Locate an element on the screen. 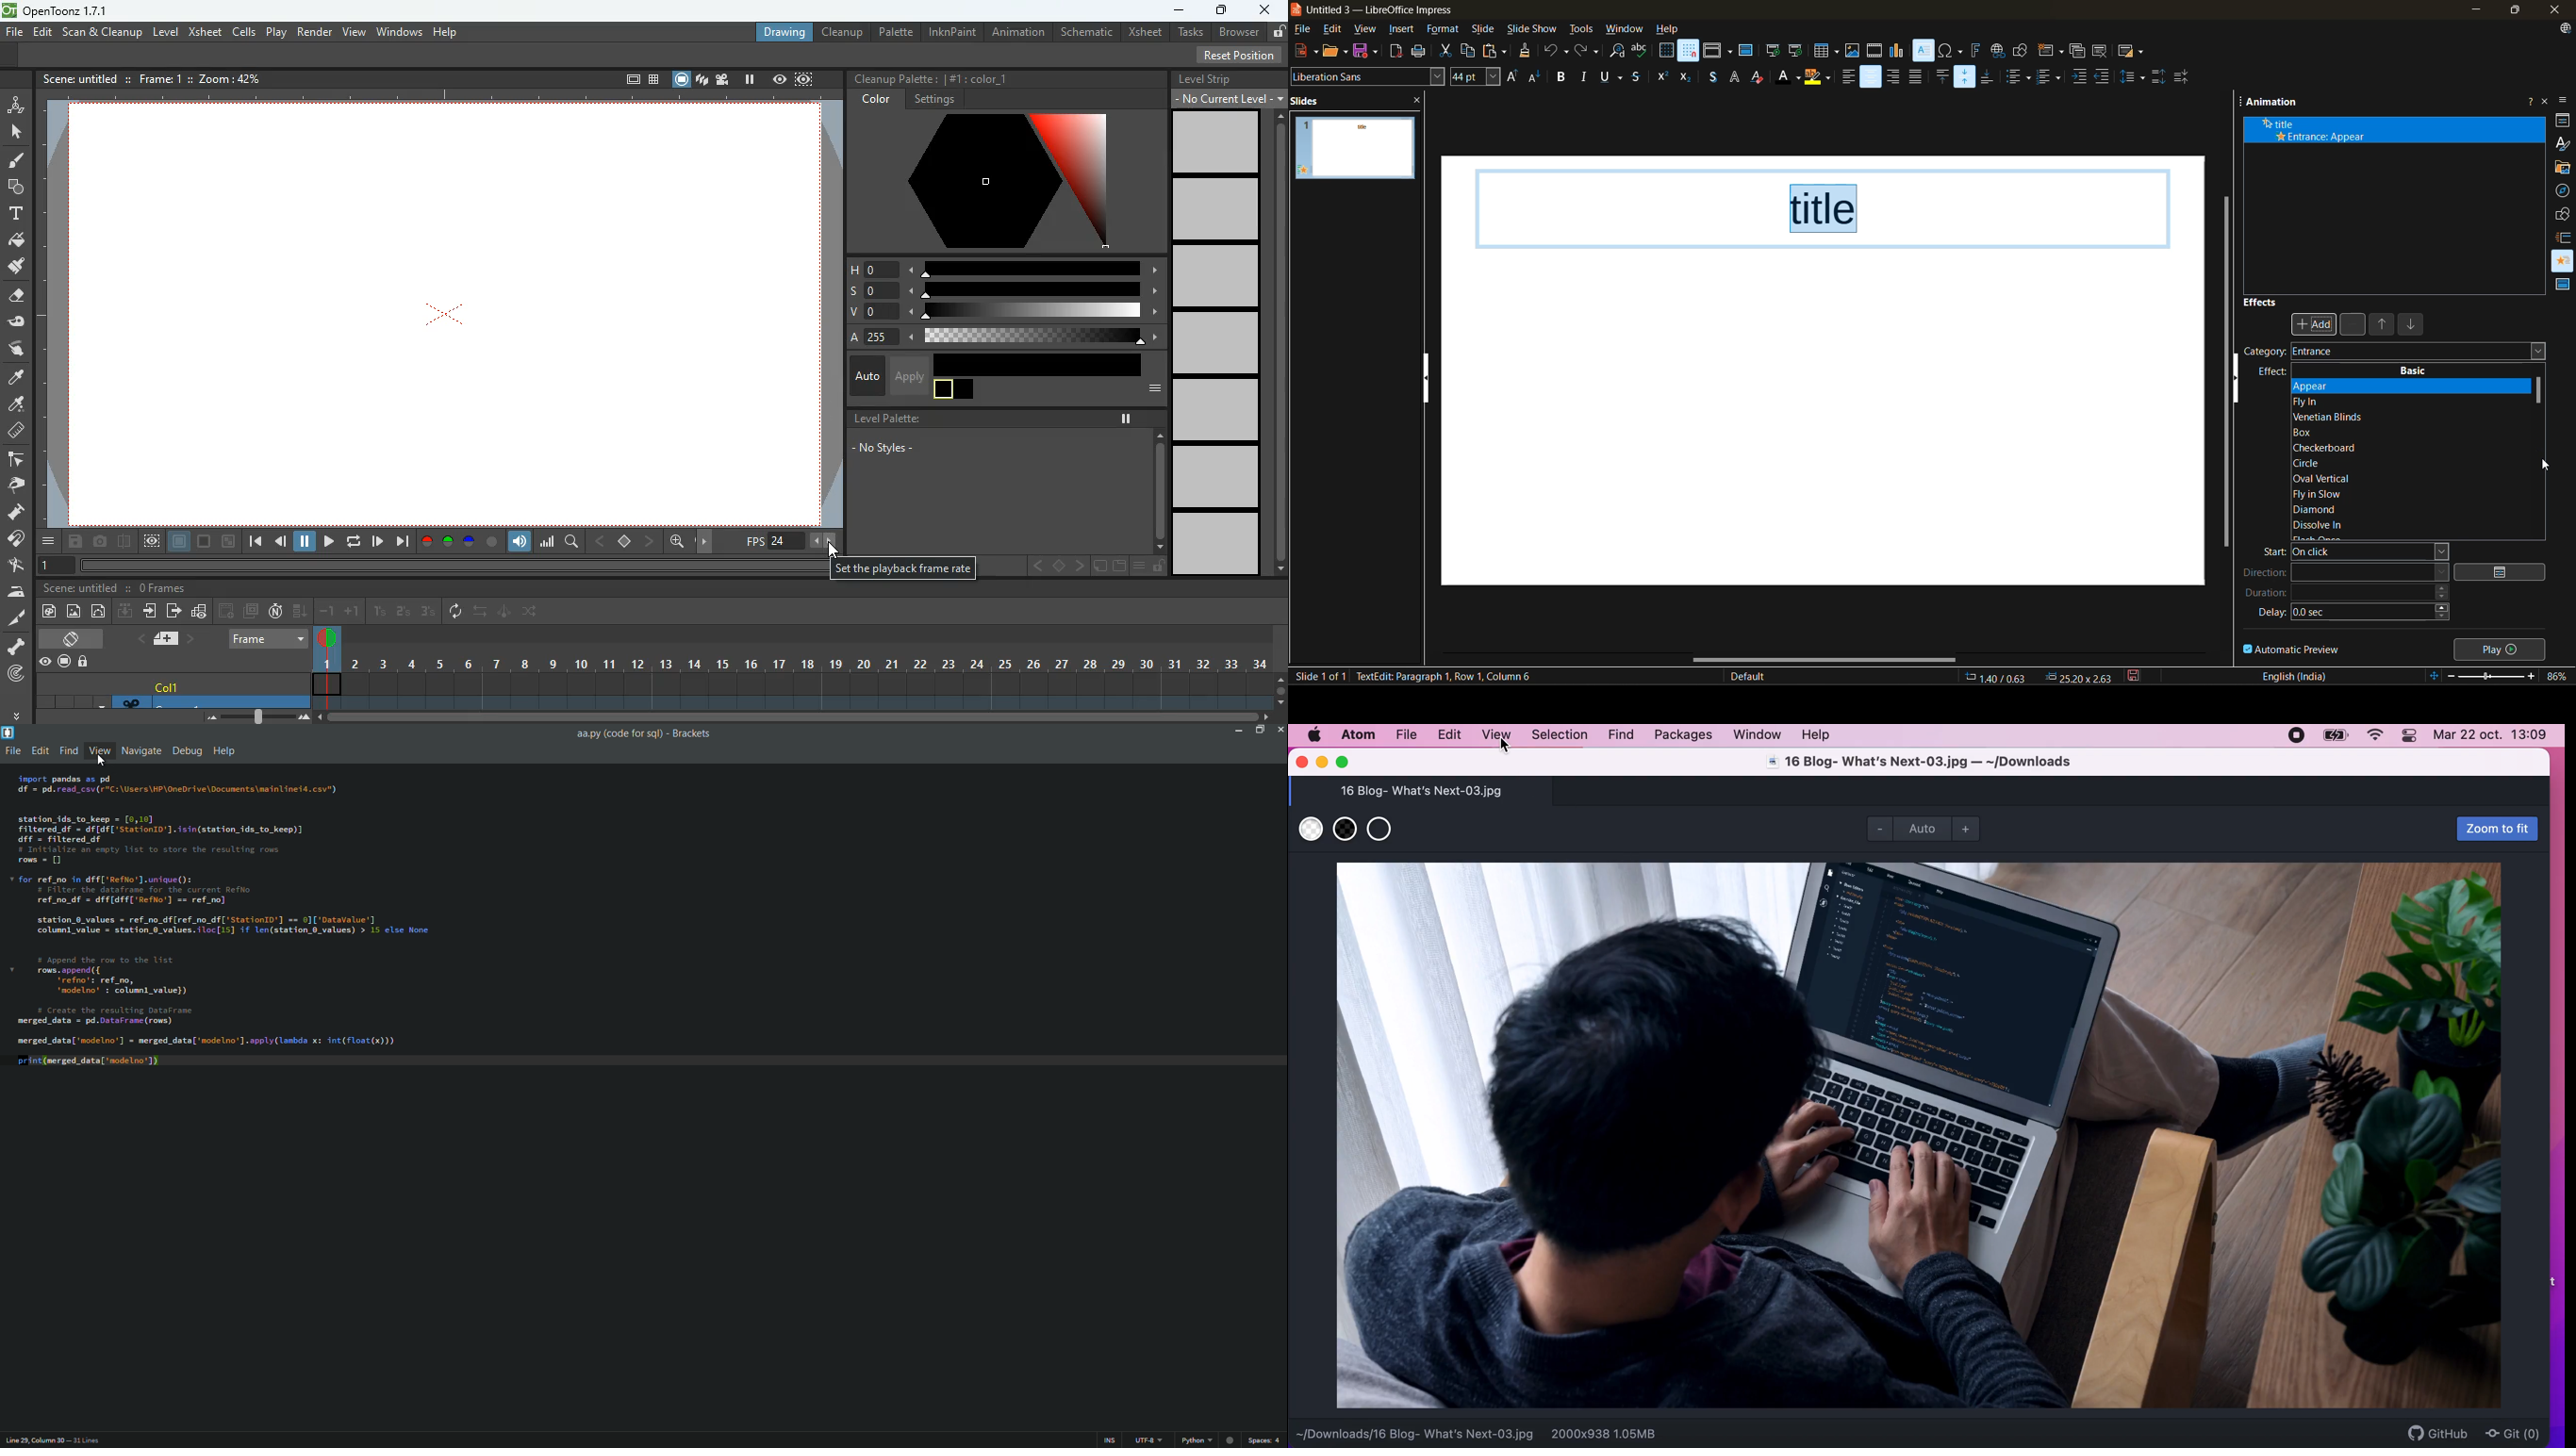 This screenshot has width=2576, height=1456. enter is located at coordinates (148, 610).